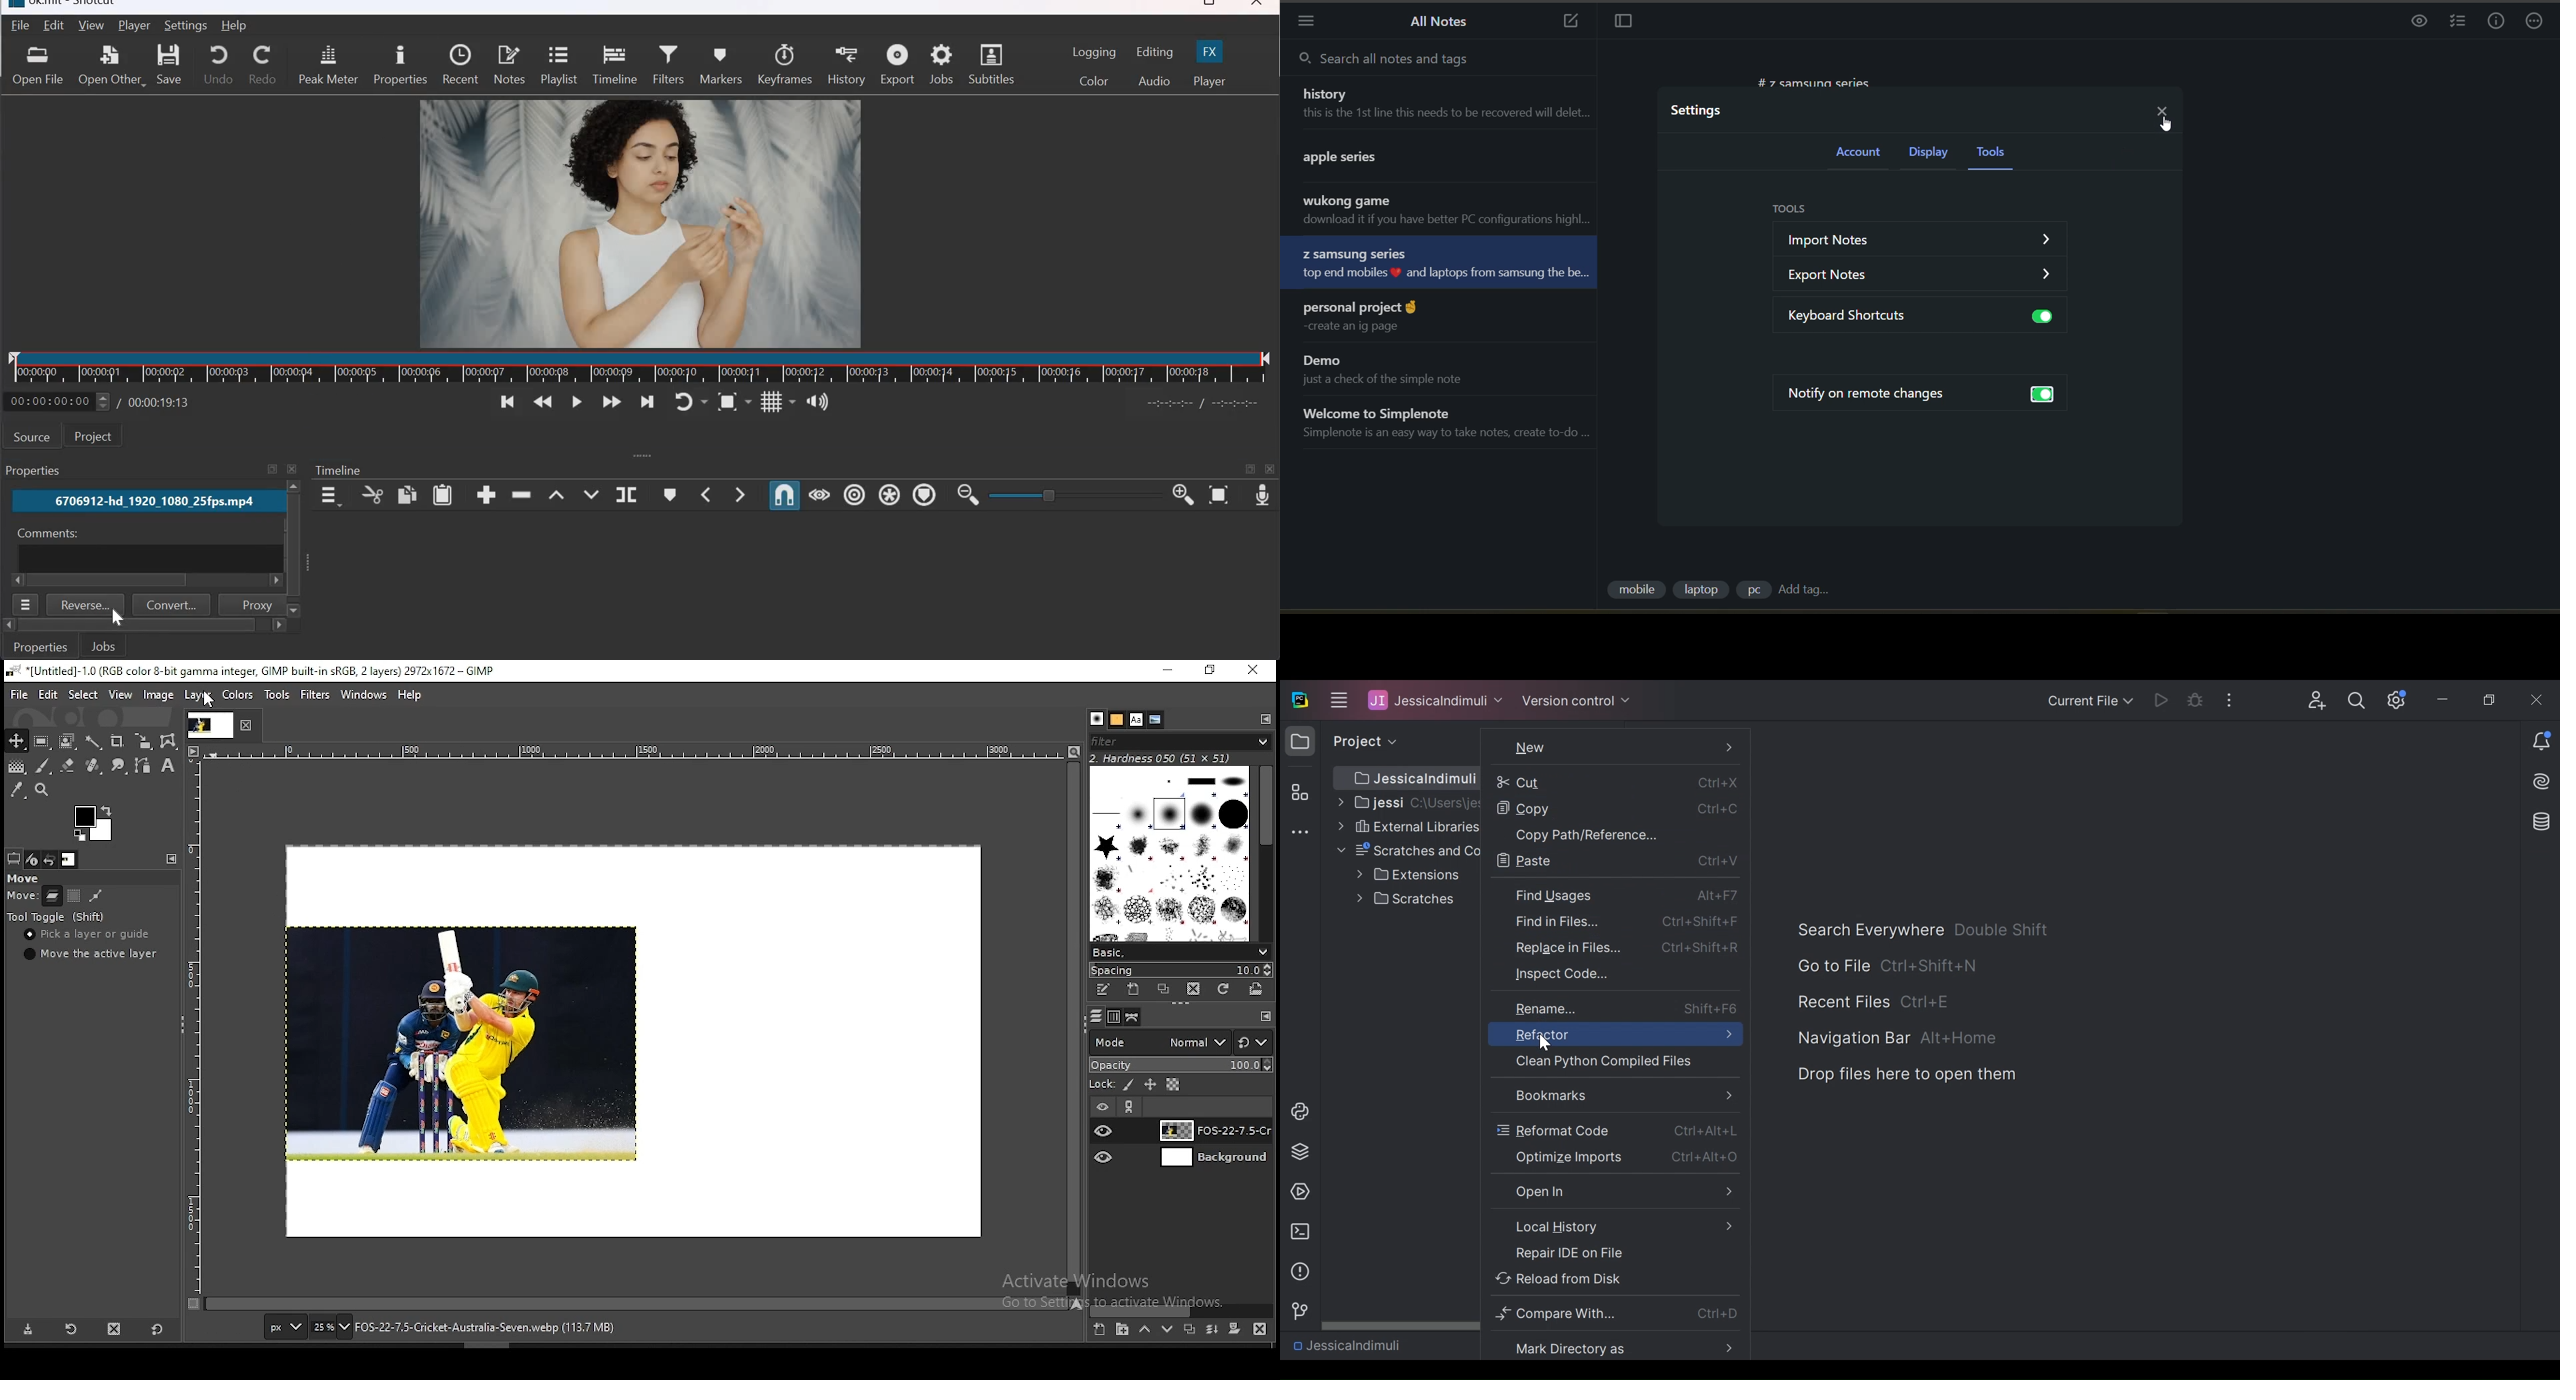 This screenshot has height=1400, width=2576. What do you see at coordinates (159, 1328) in the screenshot?
I see `restore to defaults` at bounding box center [159, 1328].